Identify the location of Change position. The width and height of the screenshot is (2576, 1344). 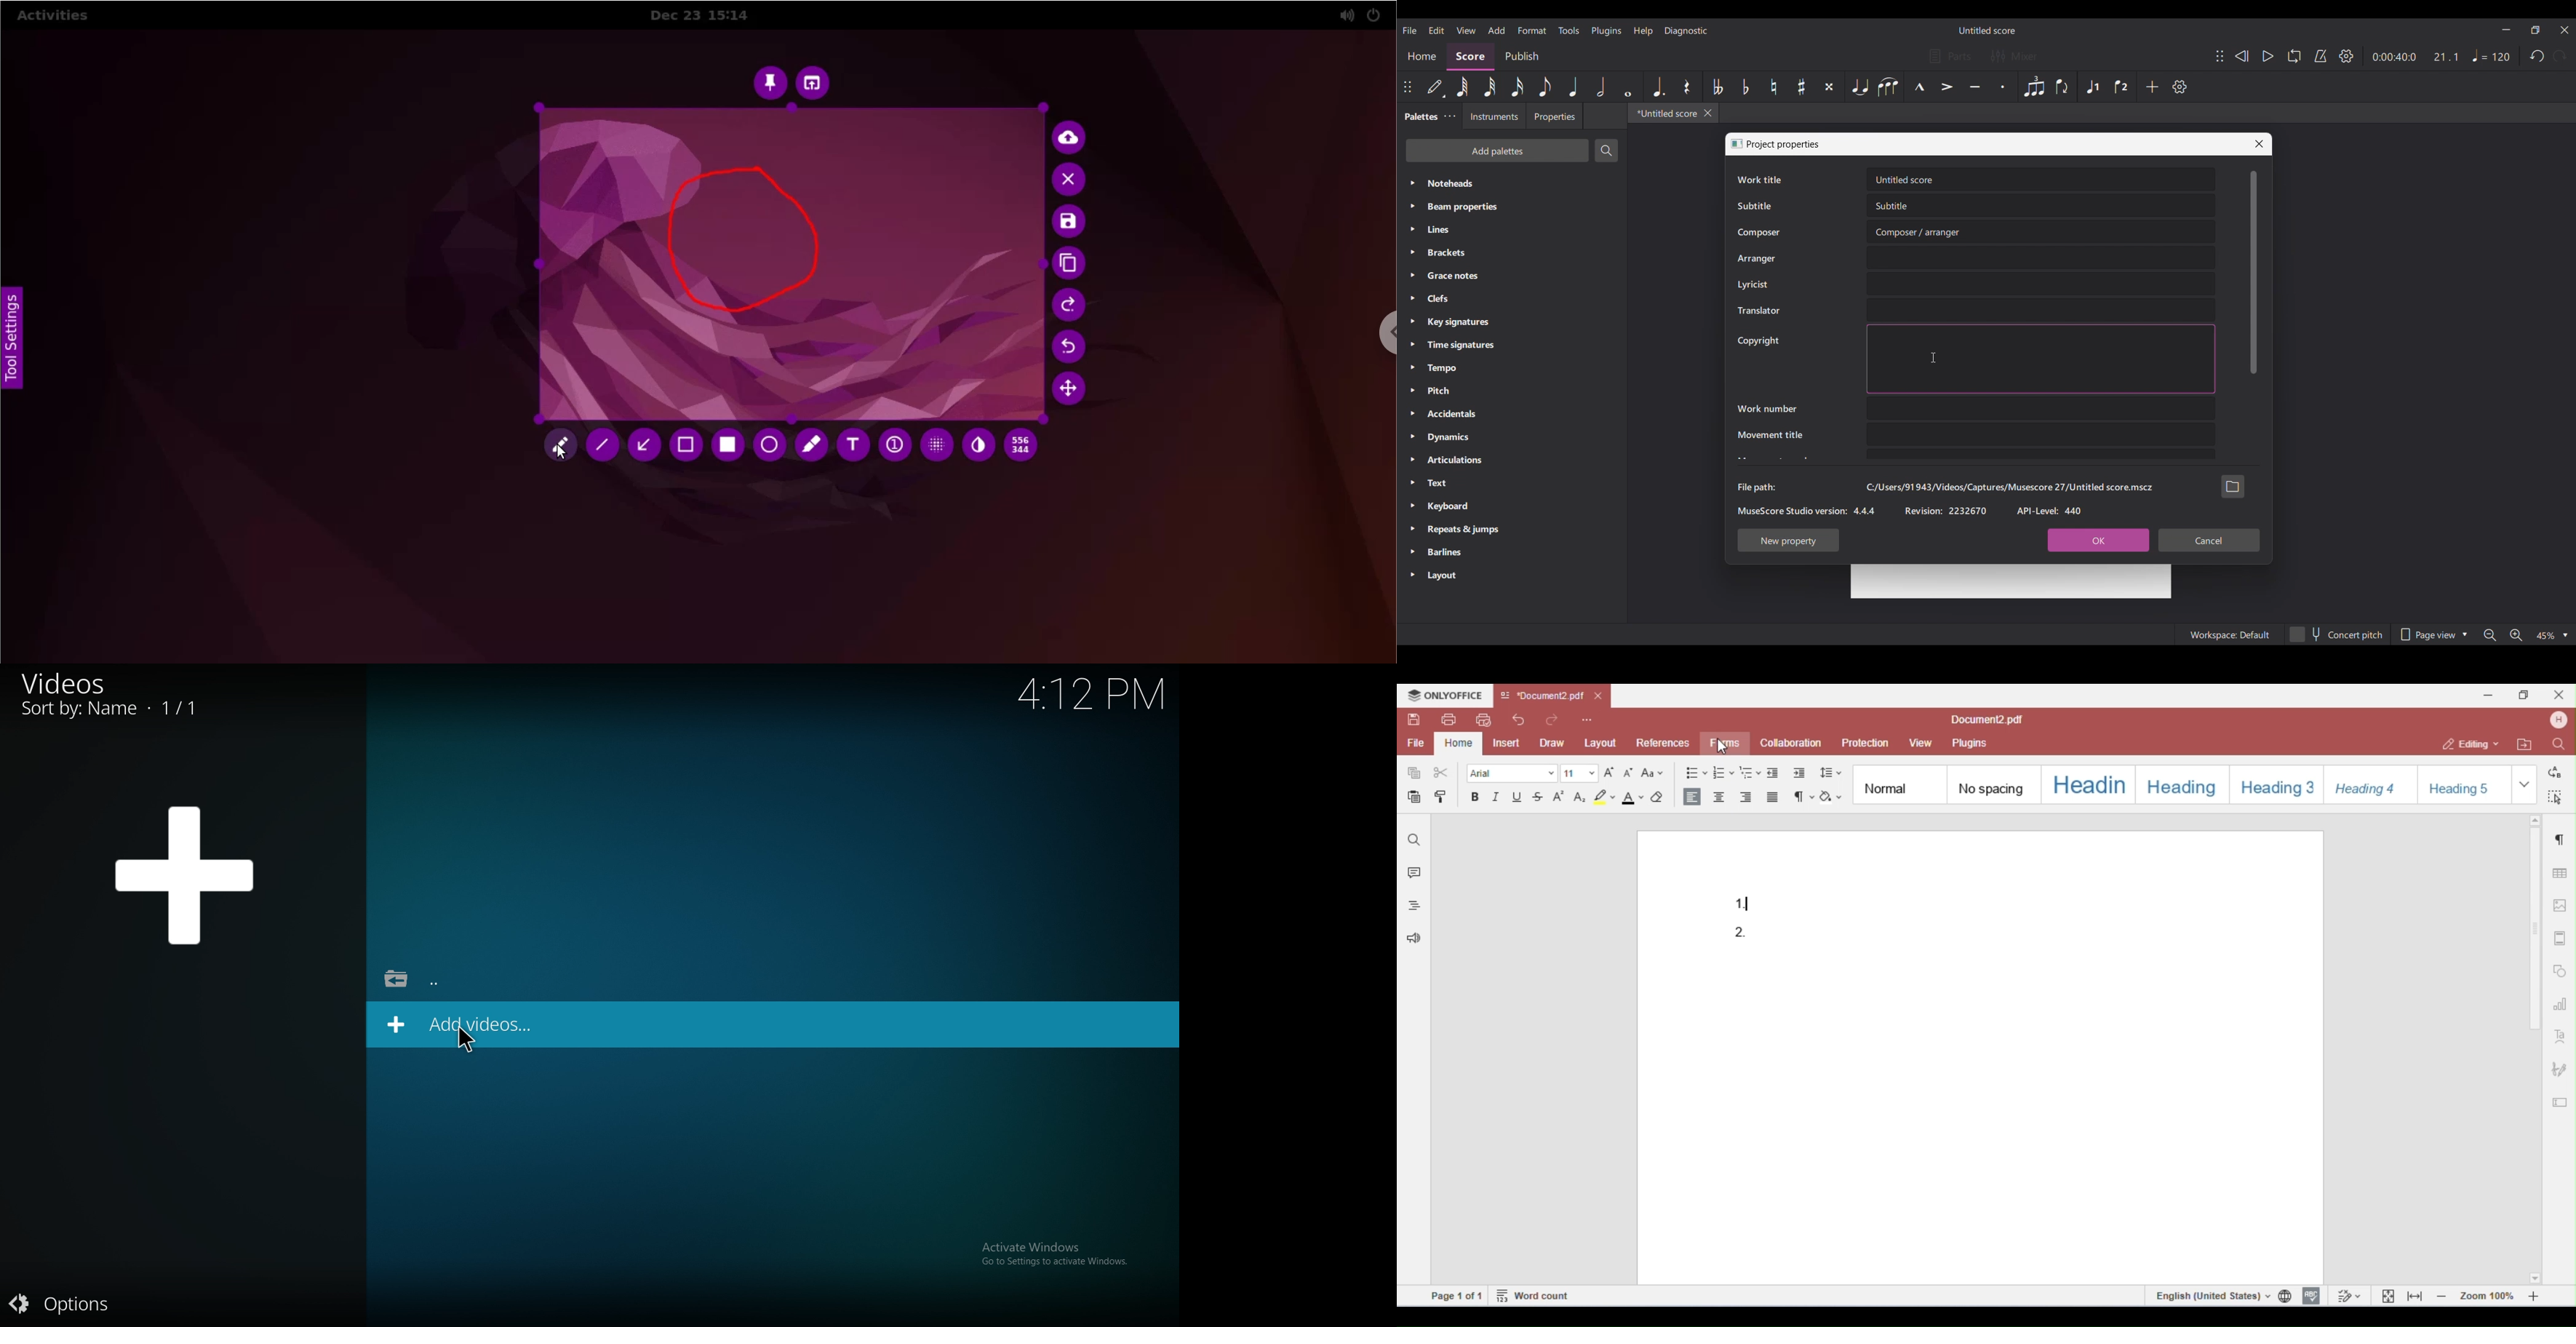
(1407, 87).